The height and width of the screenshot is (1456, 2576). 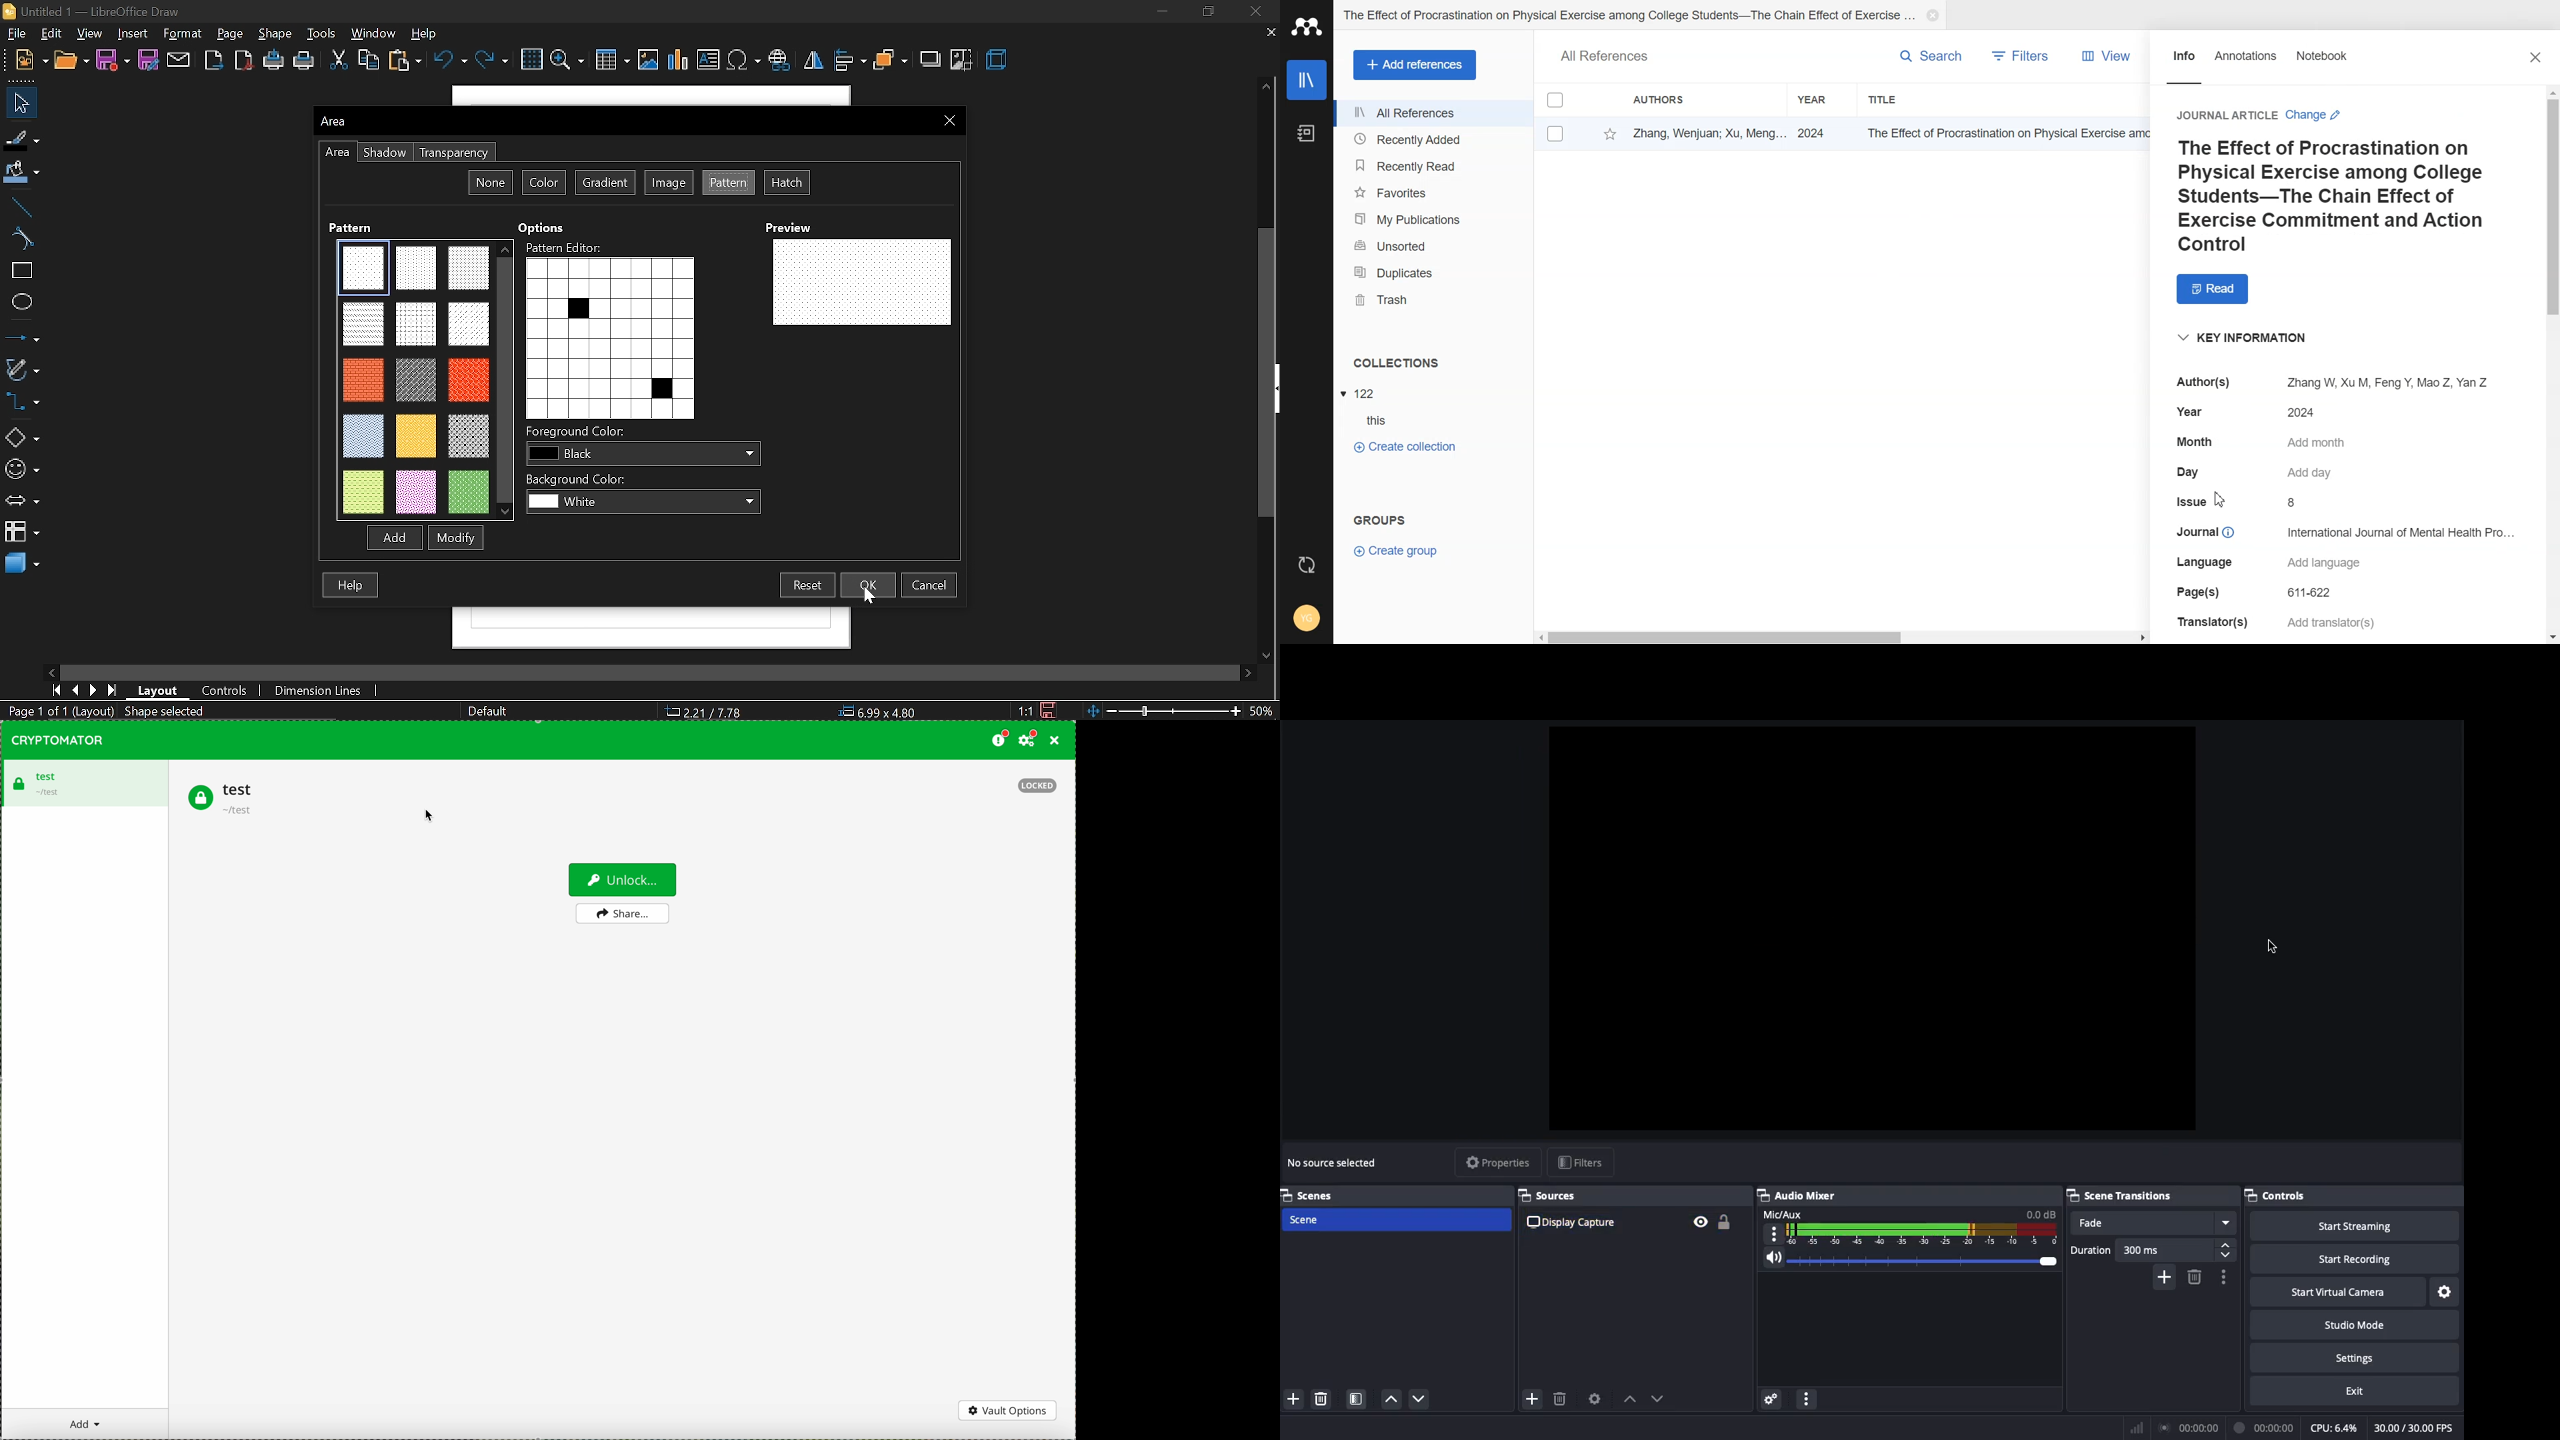 I want to click on Text, so click(x=1605, y=55).